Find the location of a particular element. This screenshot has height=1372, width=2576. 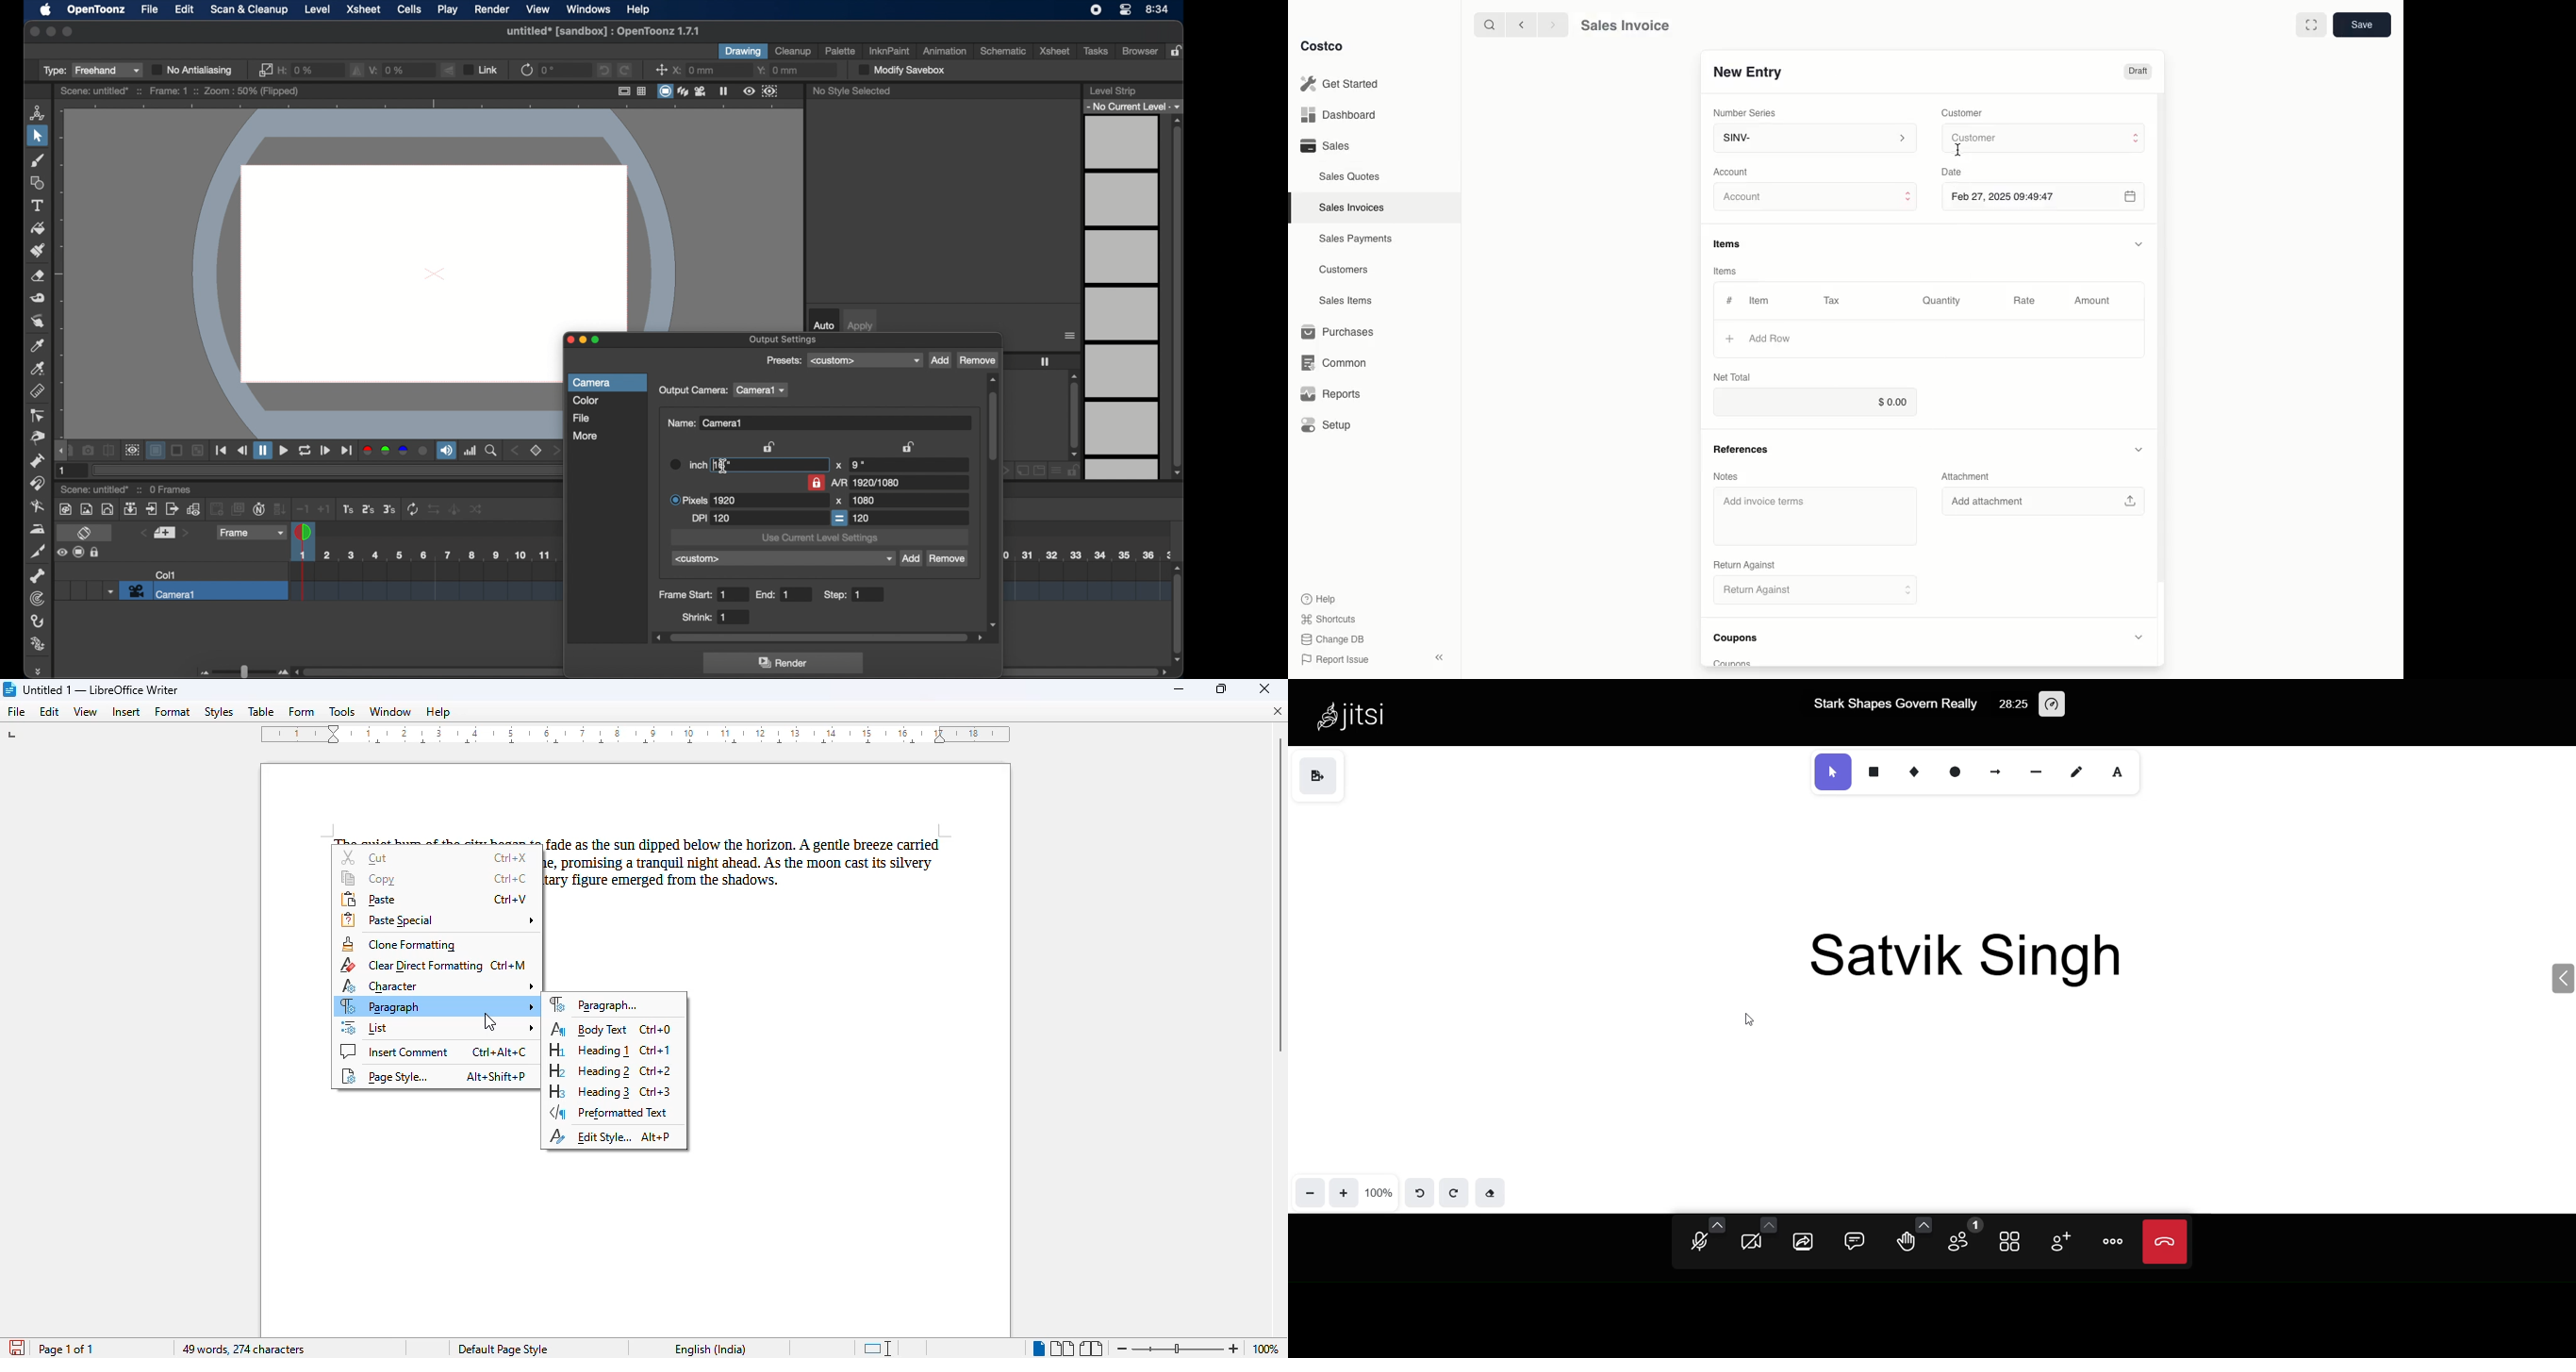

ruler is located at coordinates (636, 735).